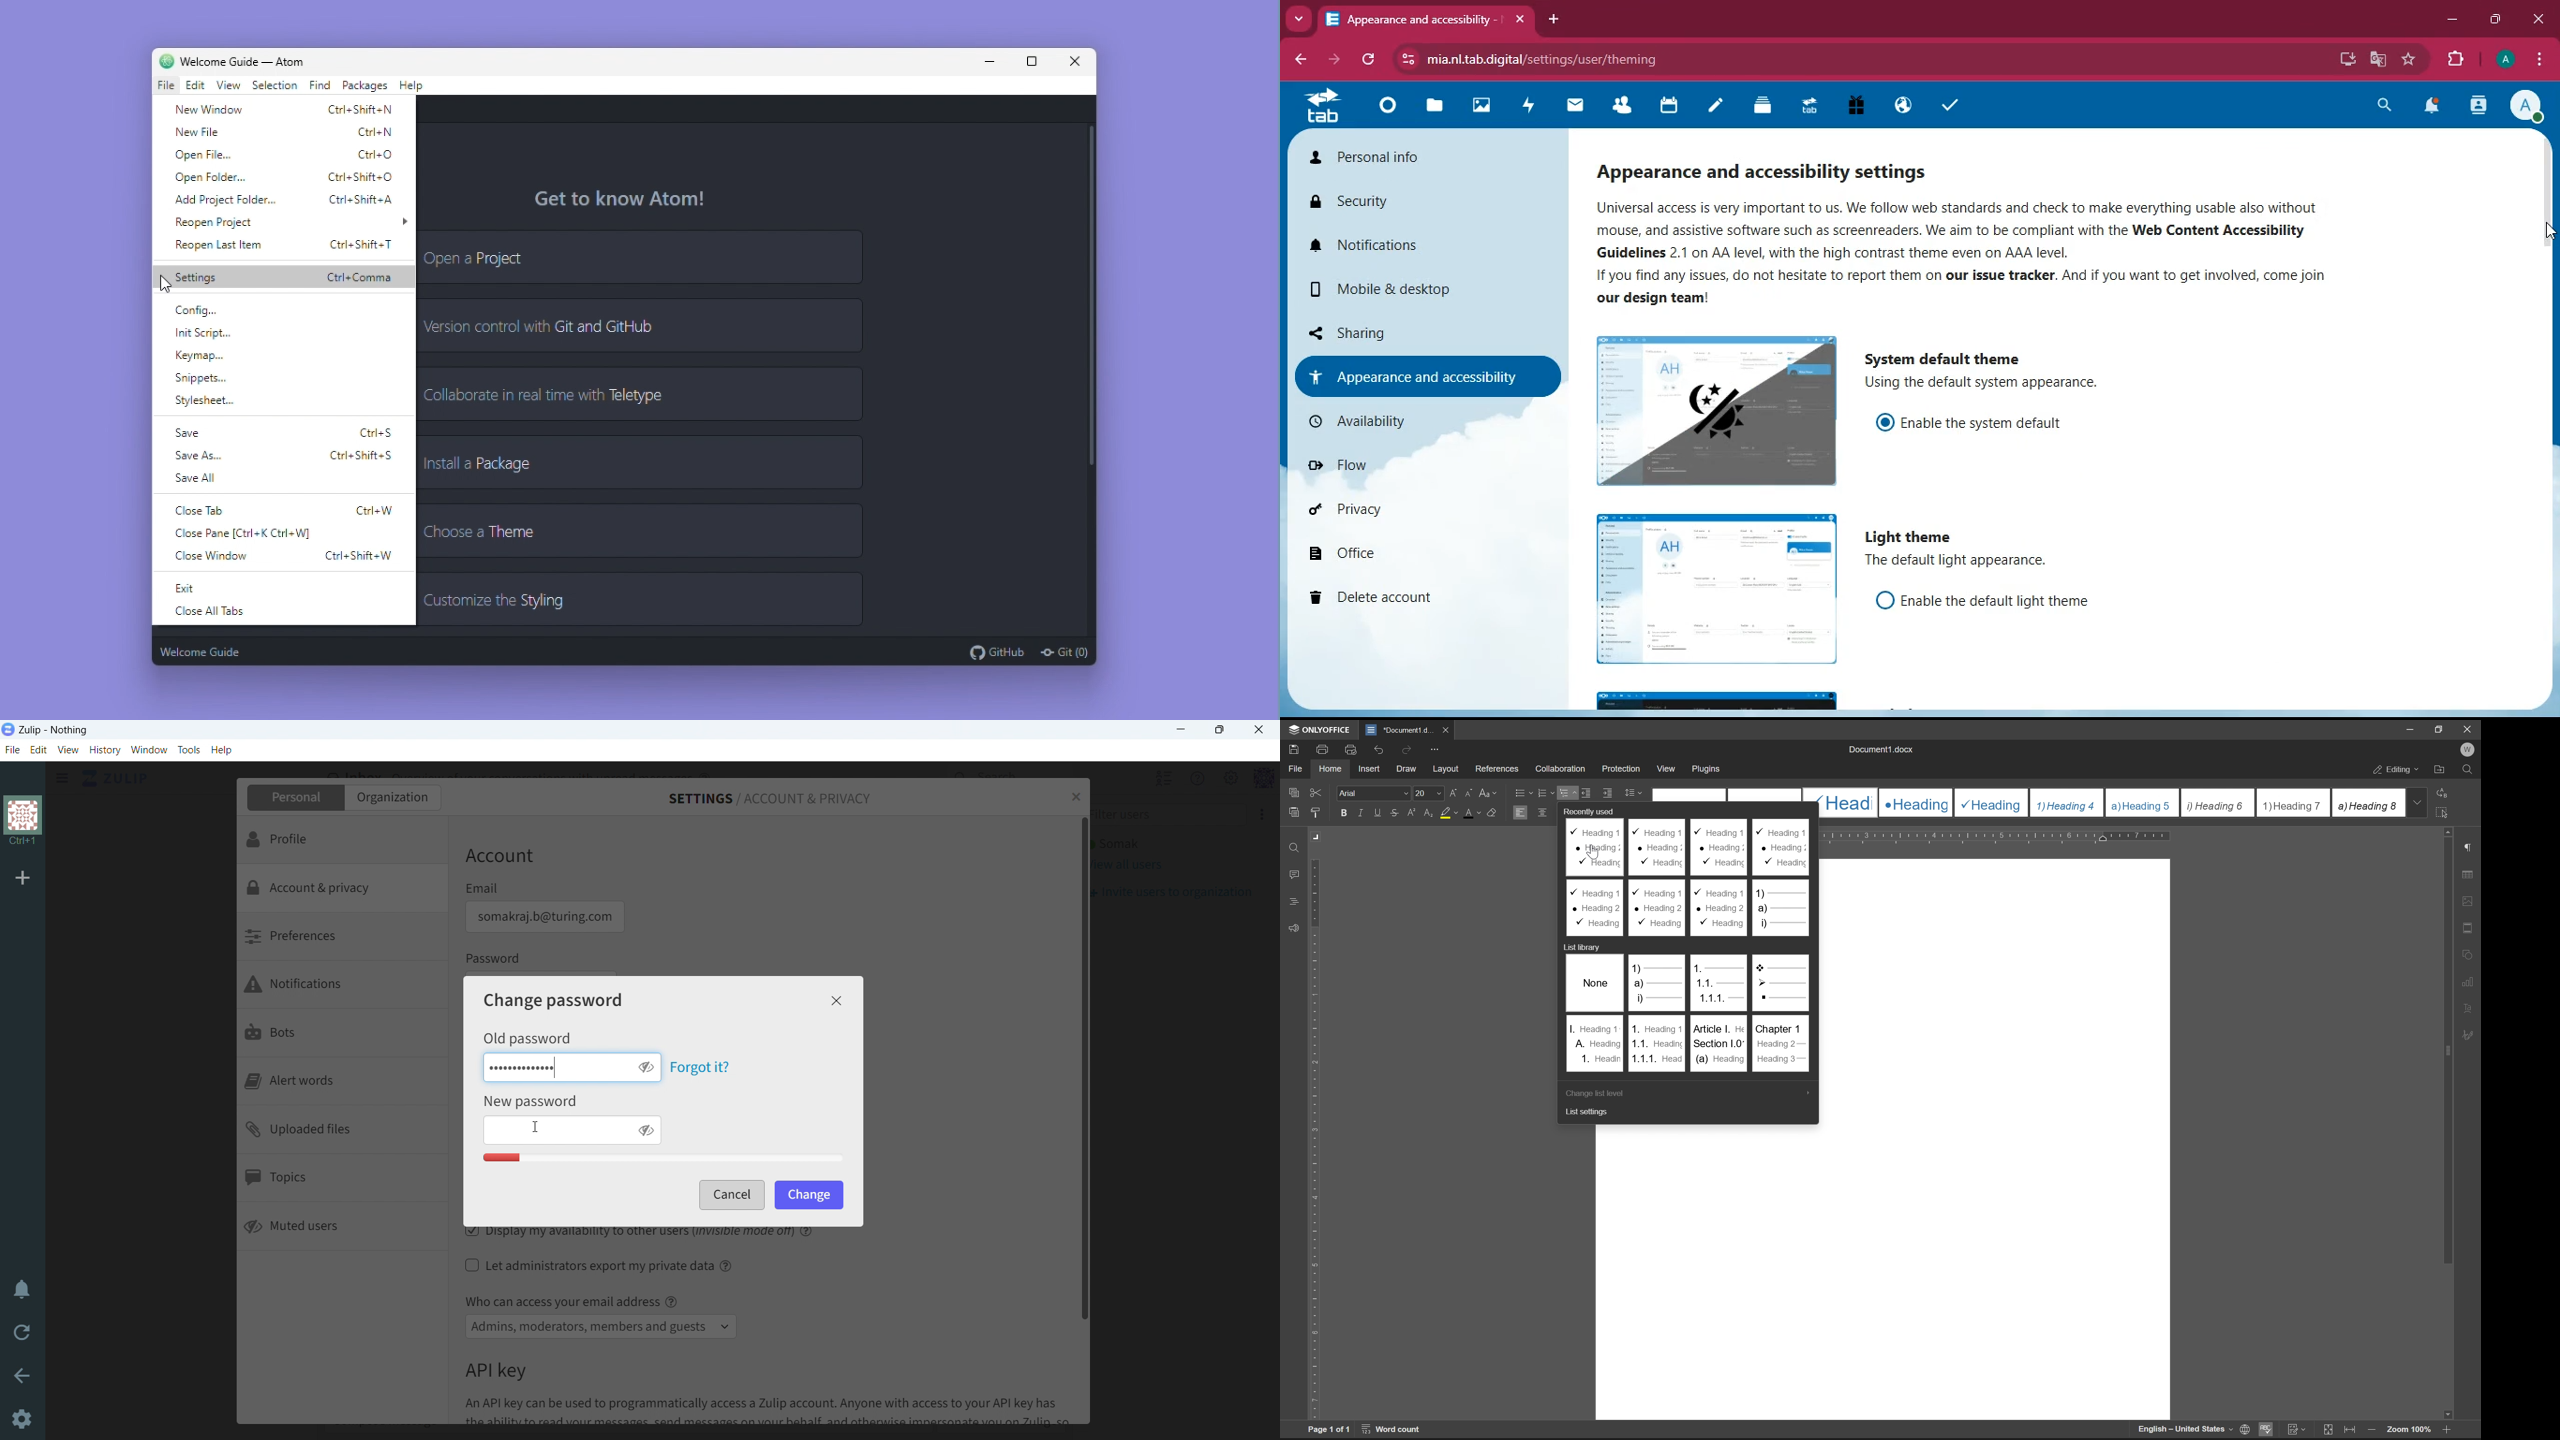 The height and width of the screenshot is (1456, 2576). What do you see at coordinates (2005, 603) in the screenshot?
I see `enable` at bounding box center [2005, 603].